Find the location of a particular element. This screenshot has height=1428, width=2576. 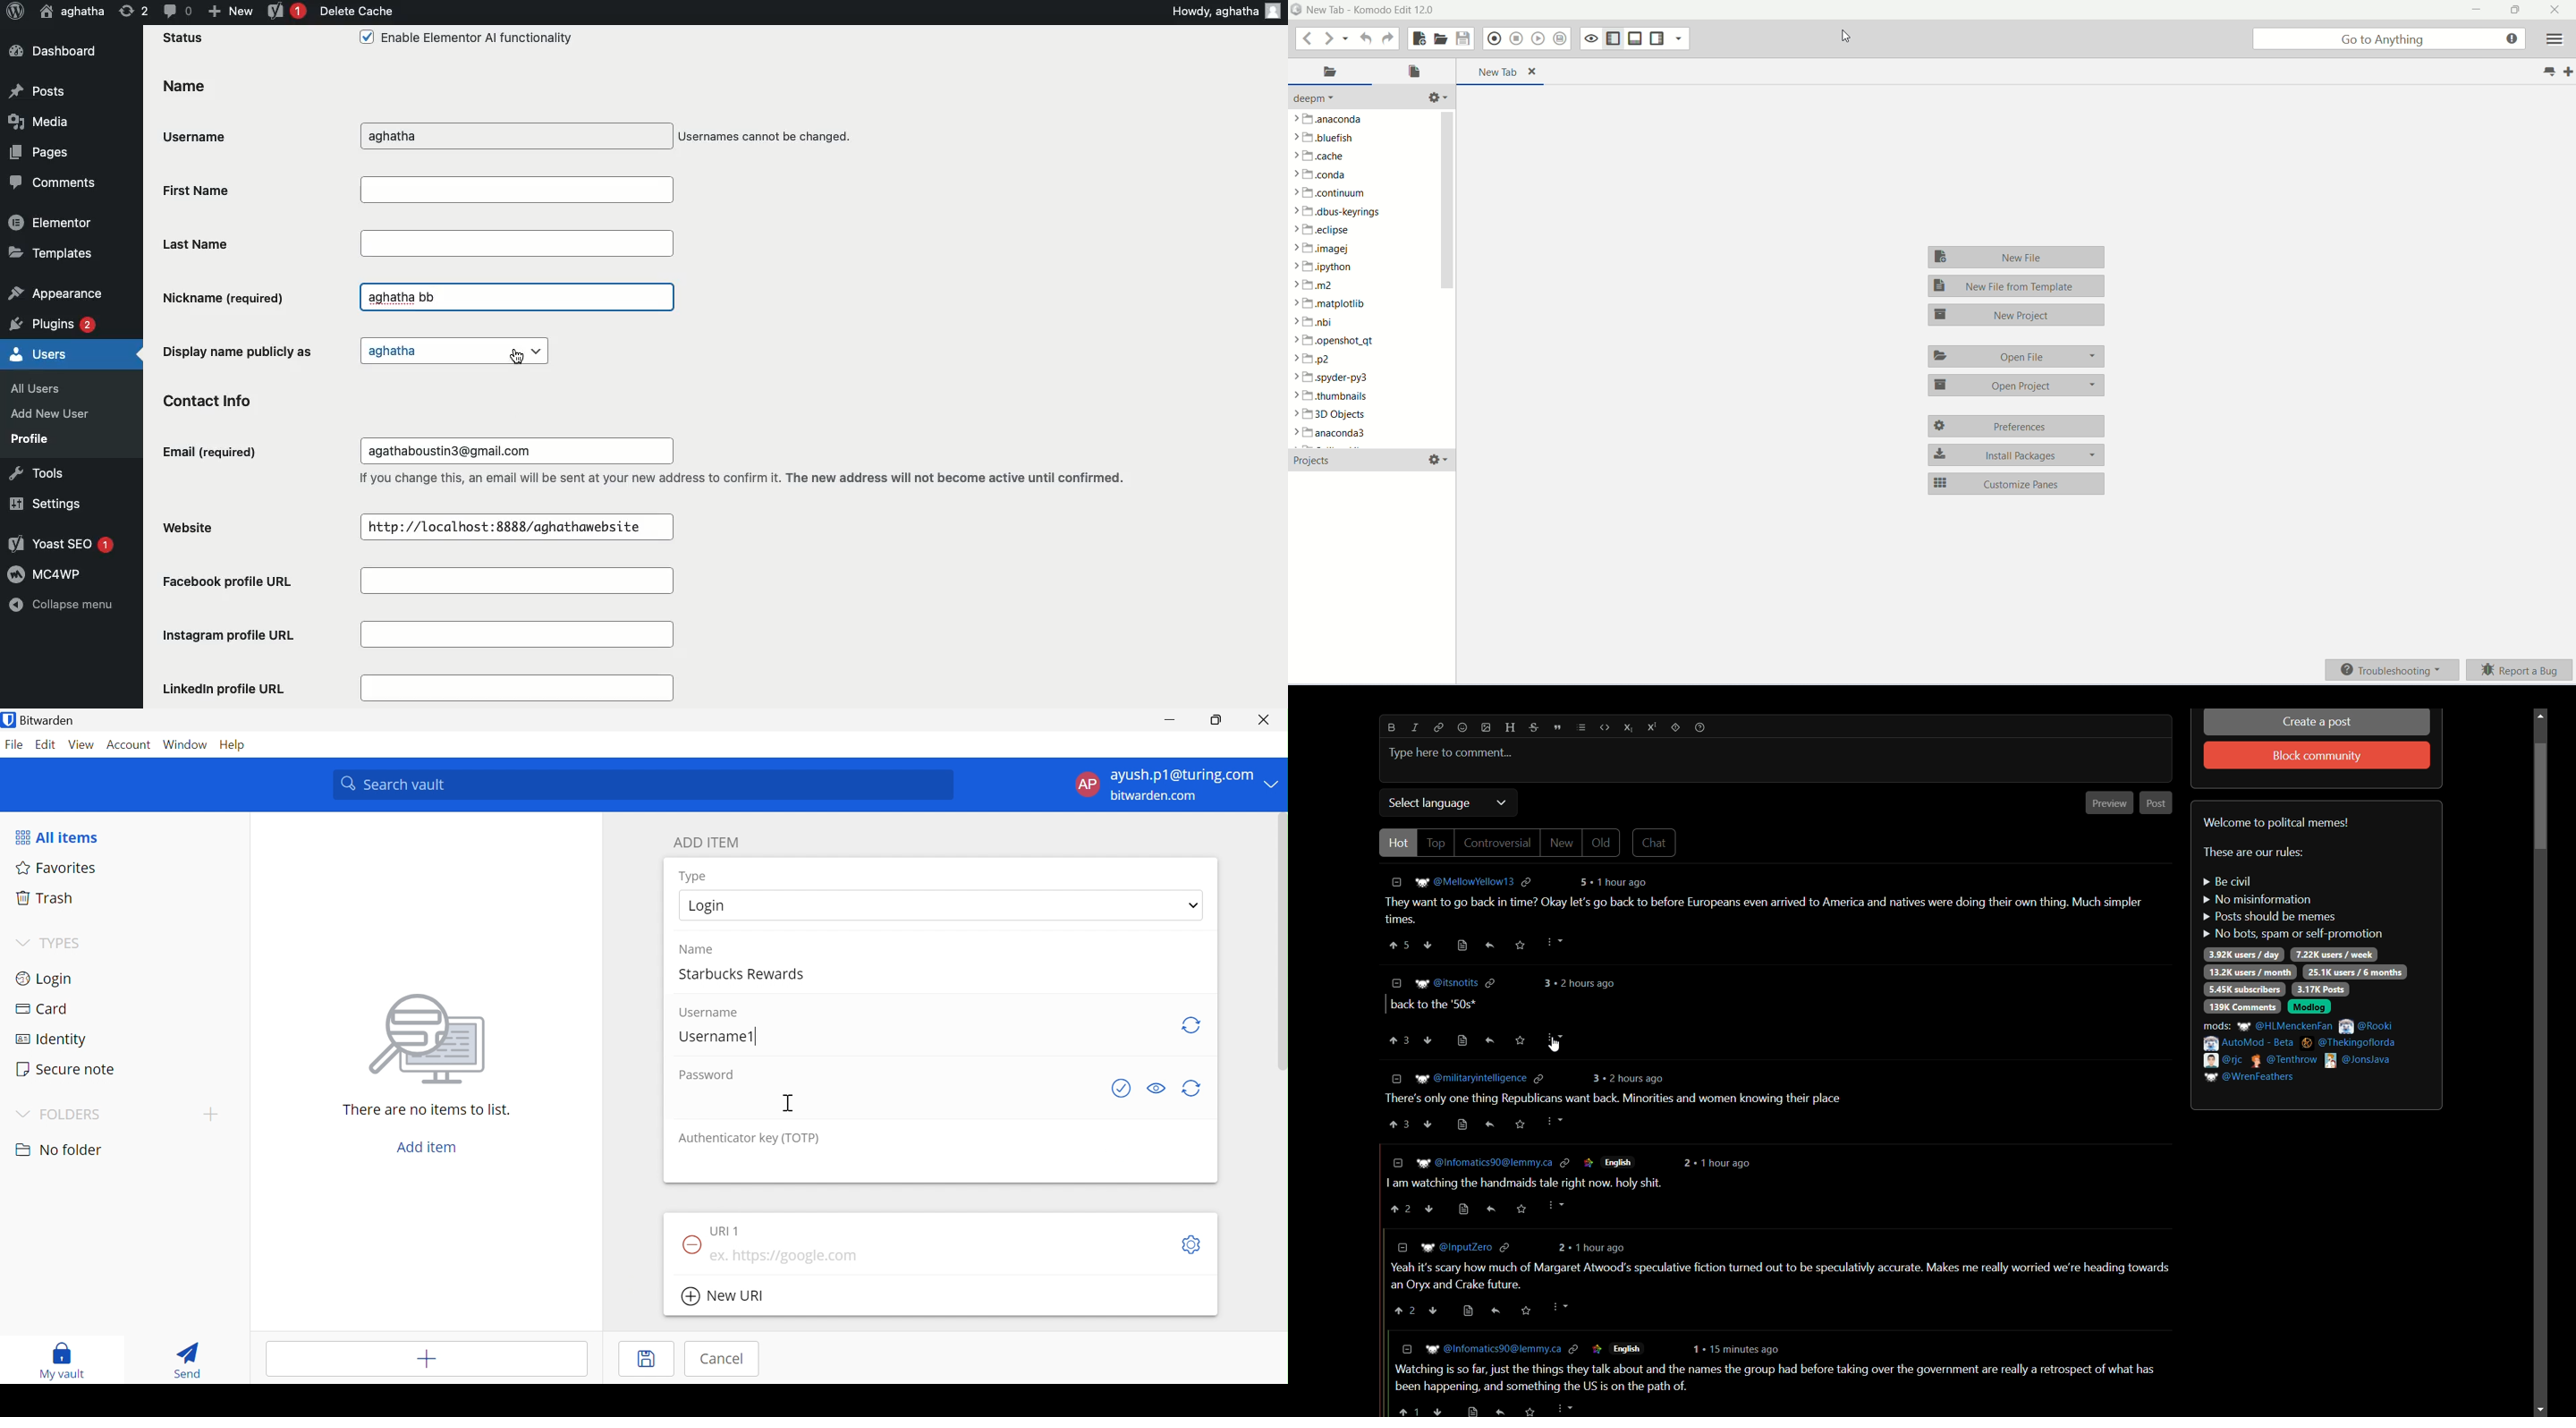

text is located at coordinates (2254, 853).